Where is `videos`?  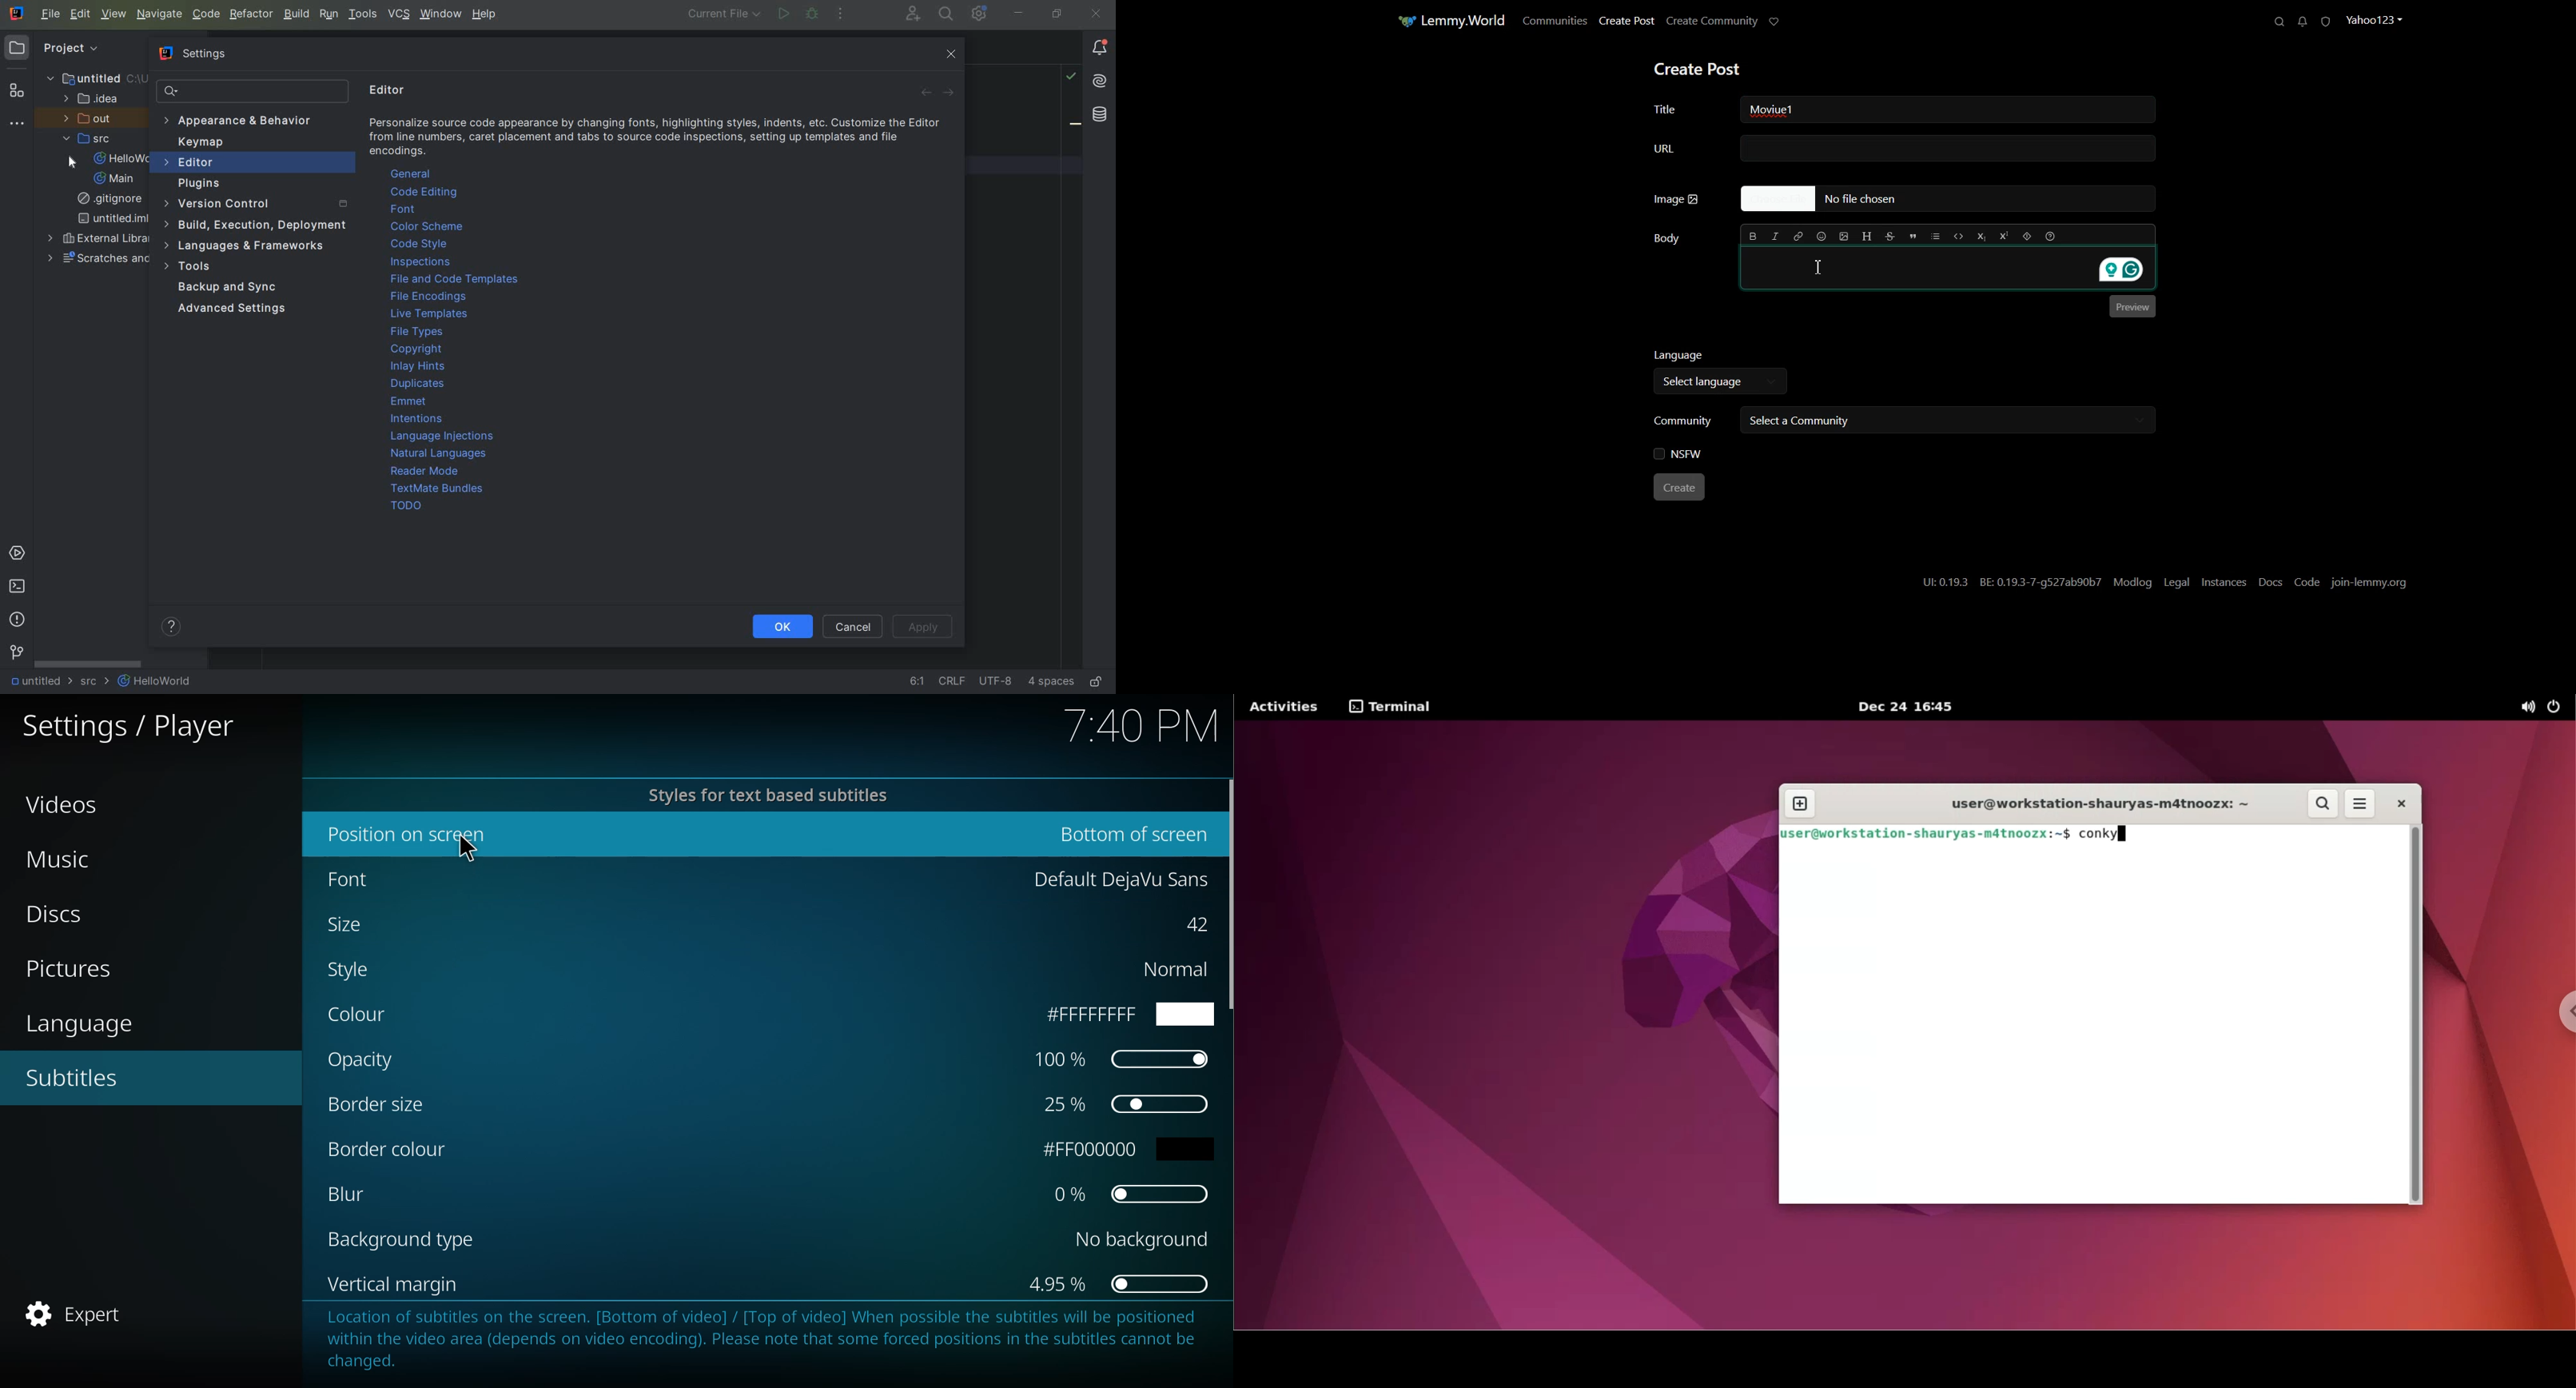
videos is located at coordinates (66, 806).